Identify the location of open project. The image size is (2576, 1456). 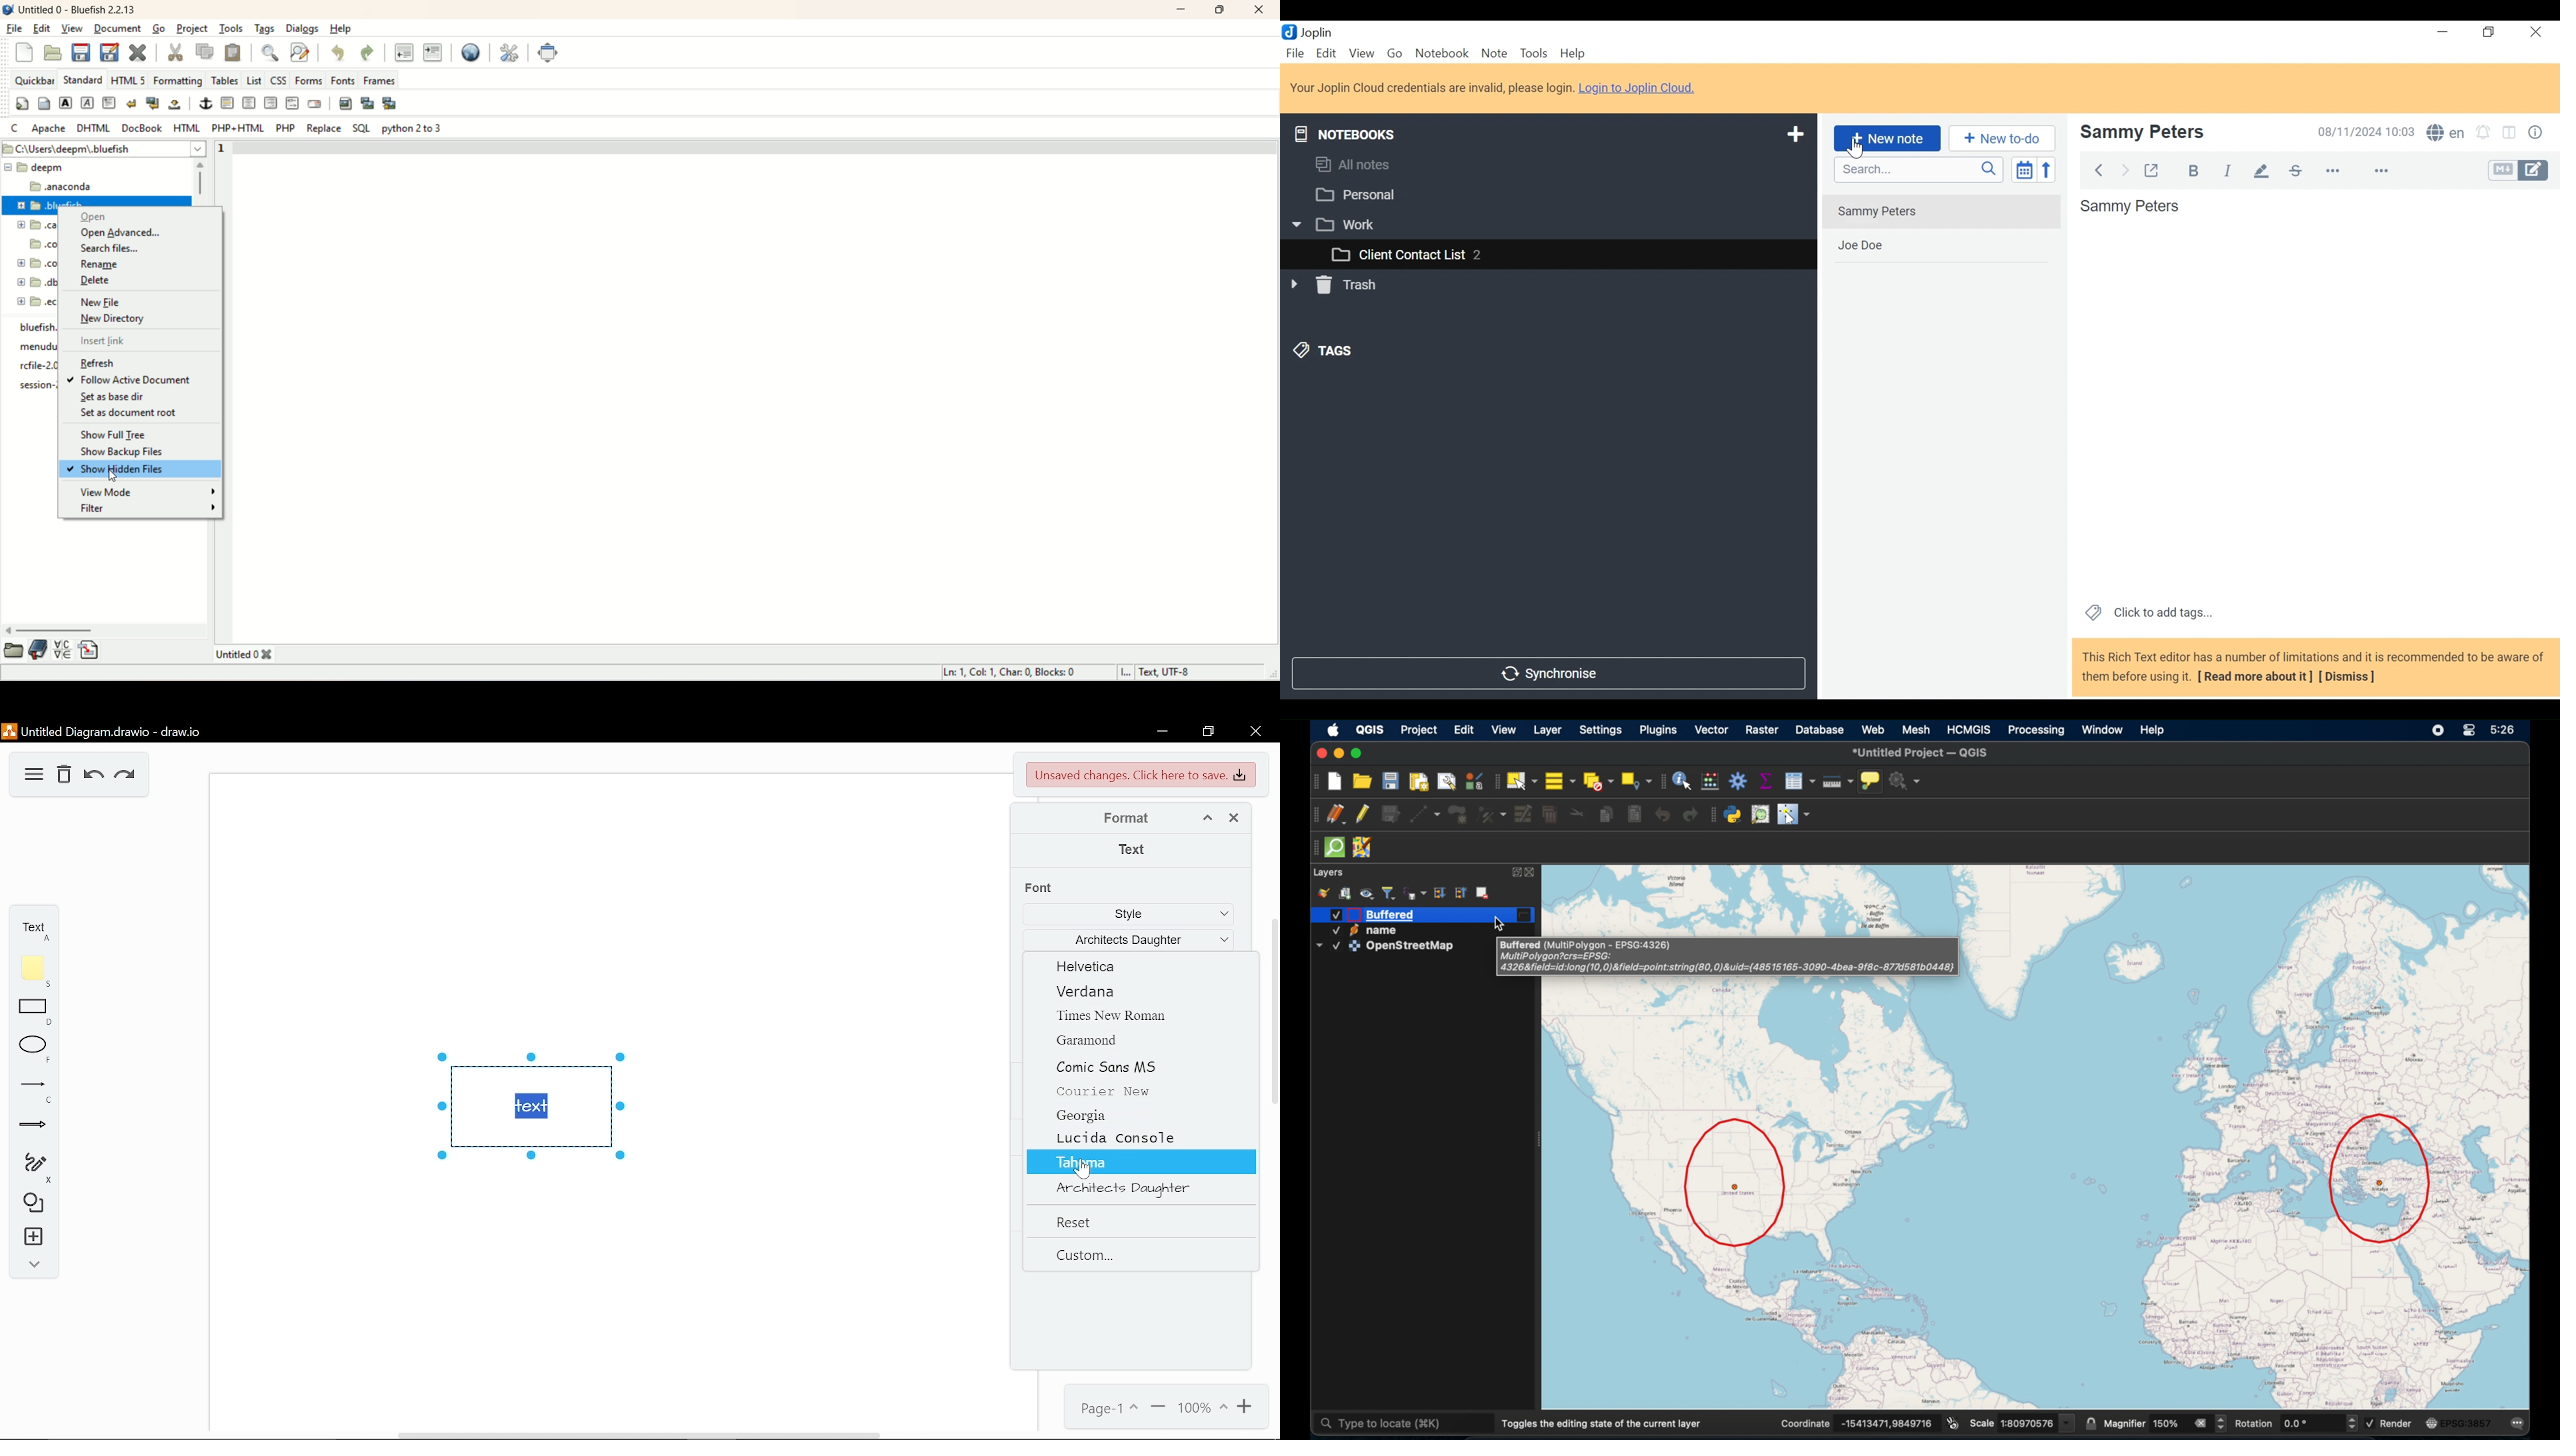
(1363, 782).